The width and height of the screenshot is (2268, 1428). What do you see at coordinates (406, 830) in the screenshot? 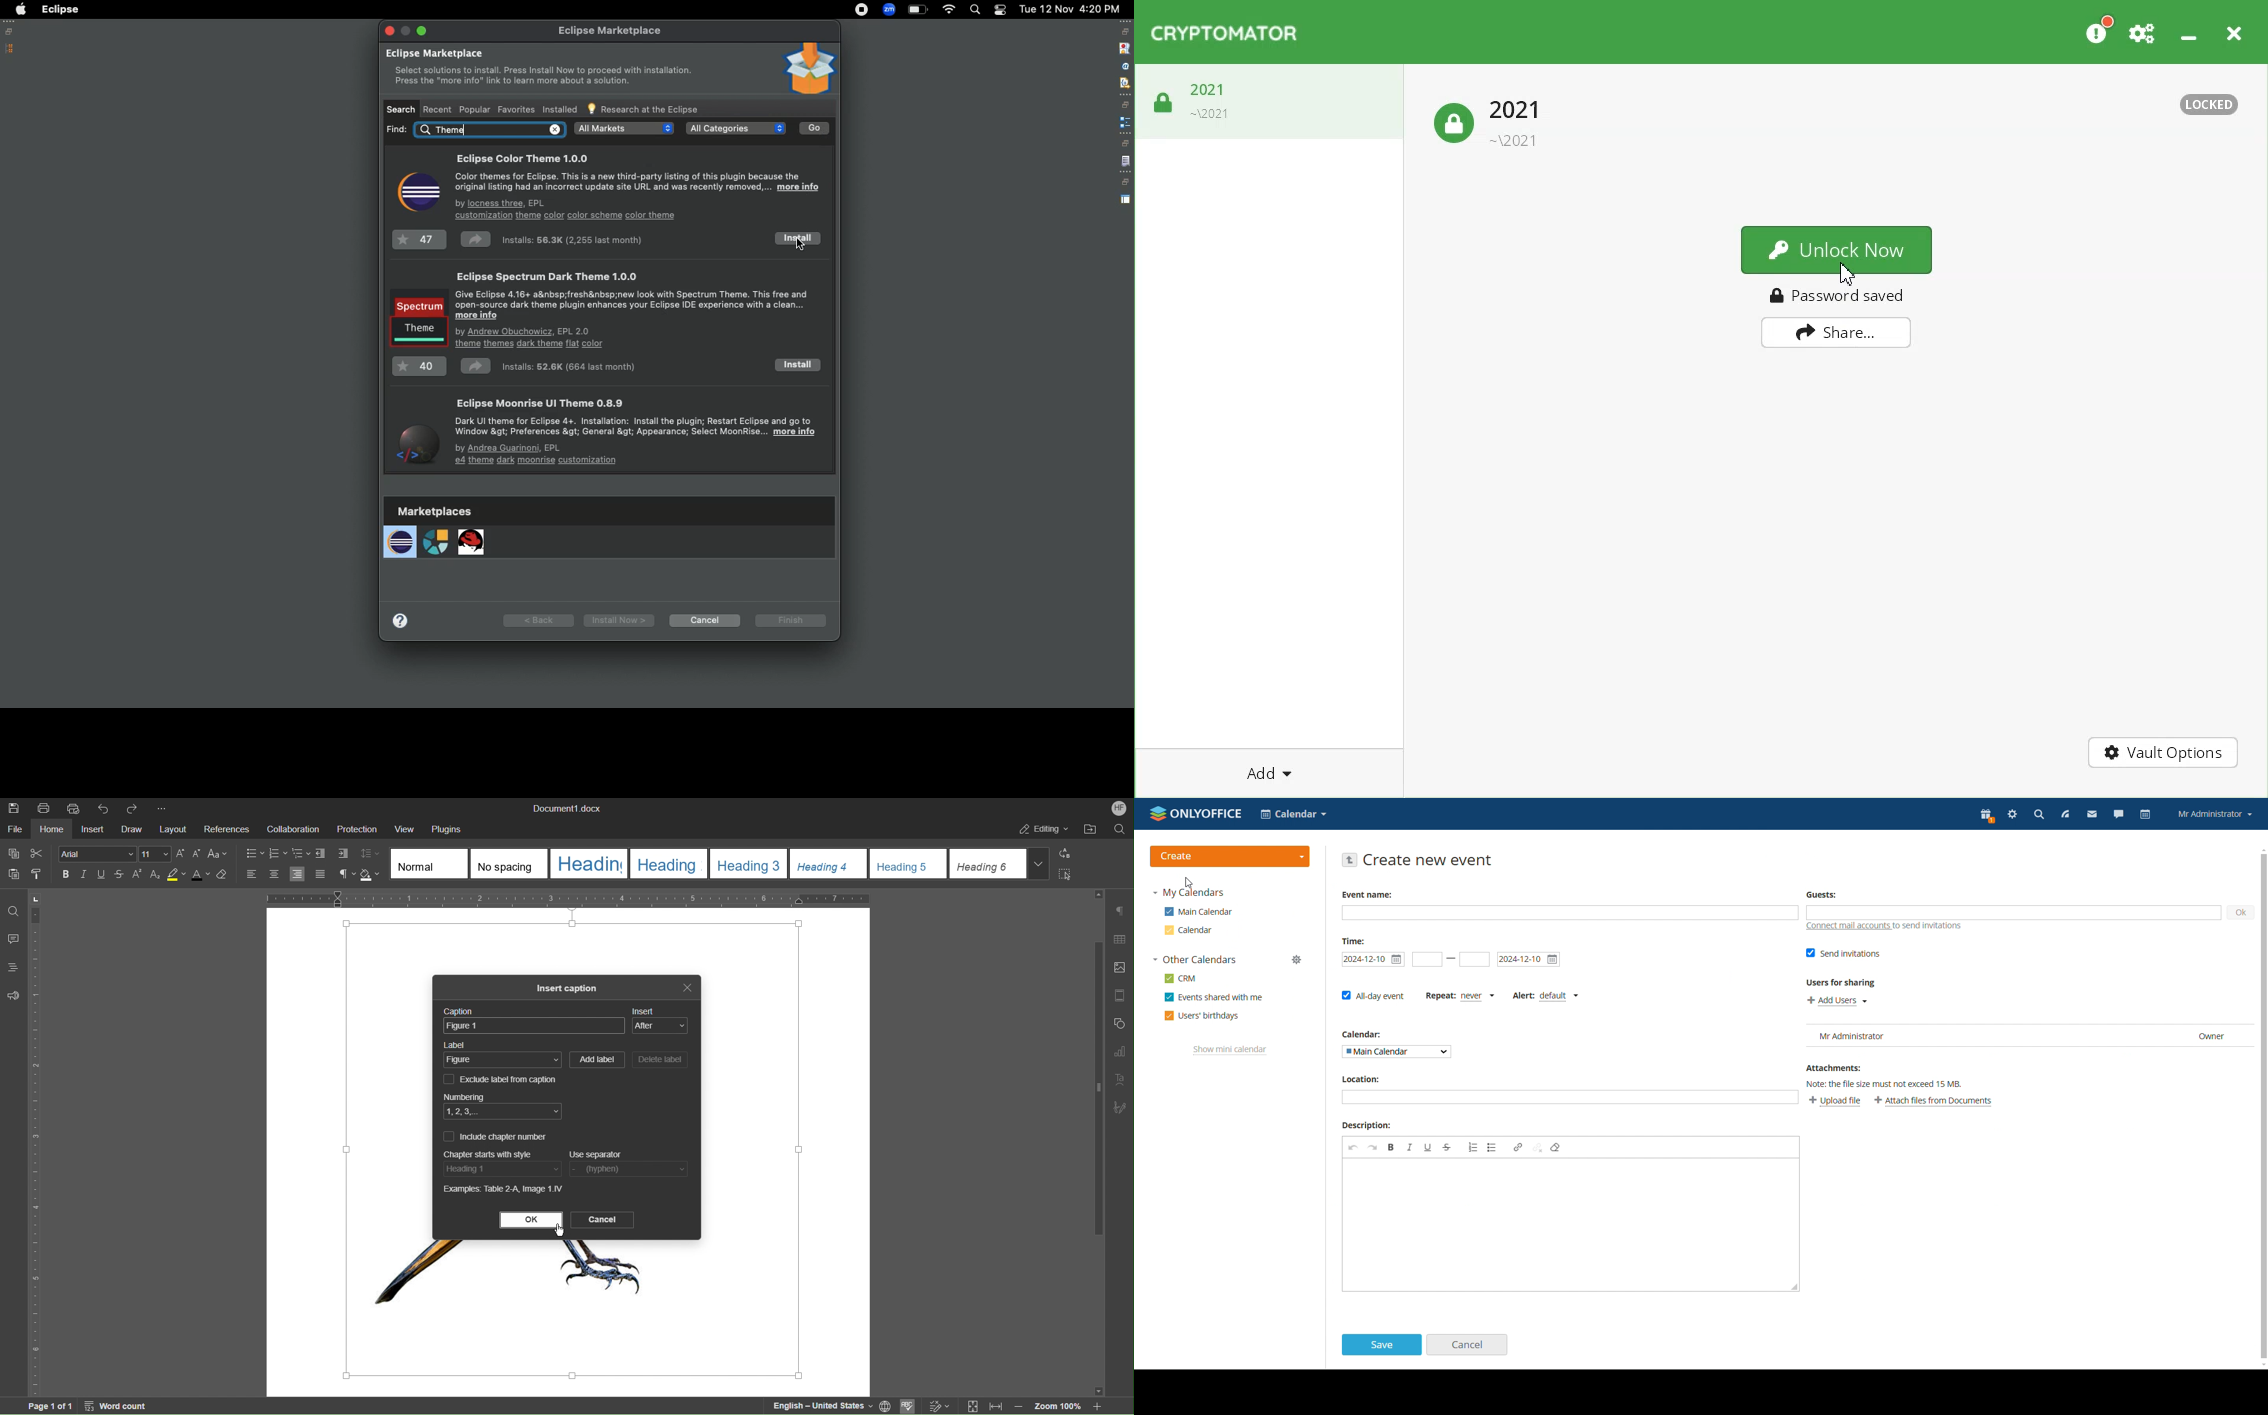
I see `View` at bounding box center [406, 830].